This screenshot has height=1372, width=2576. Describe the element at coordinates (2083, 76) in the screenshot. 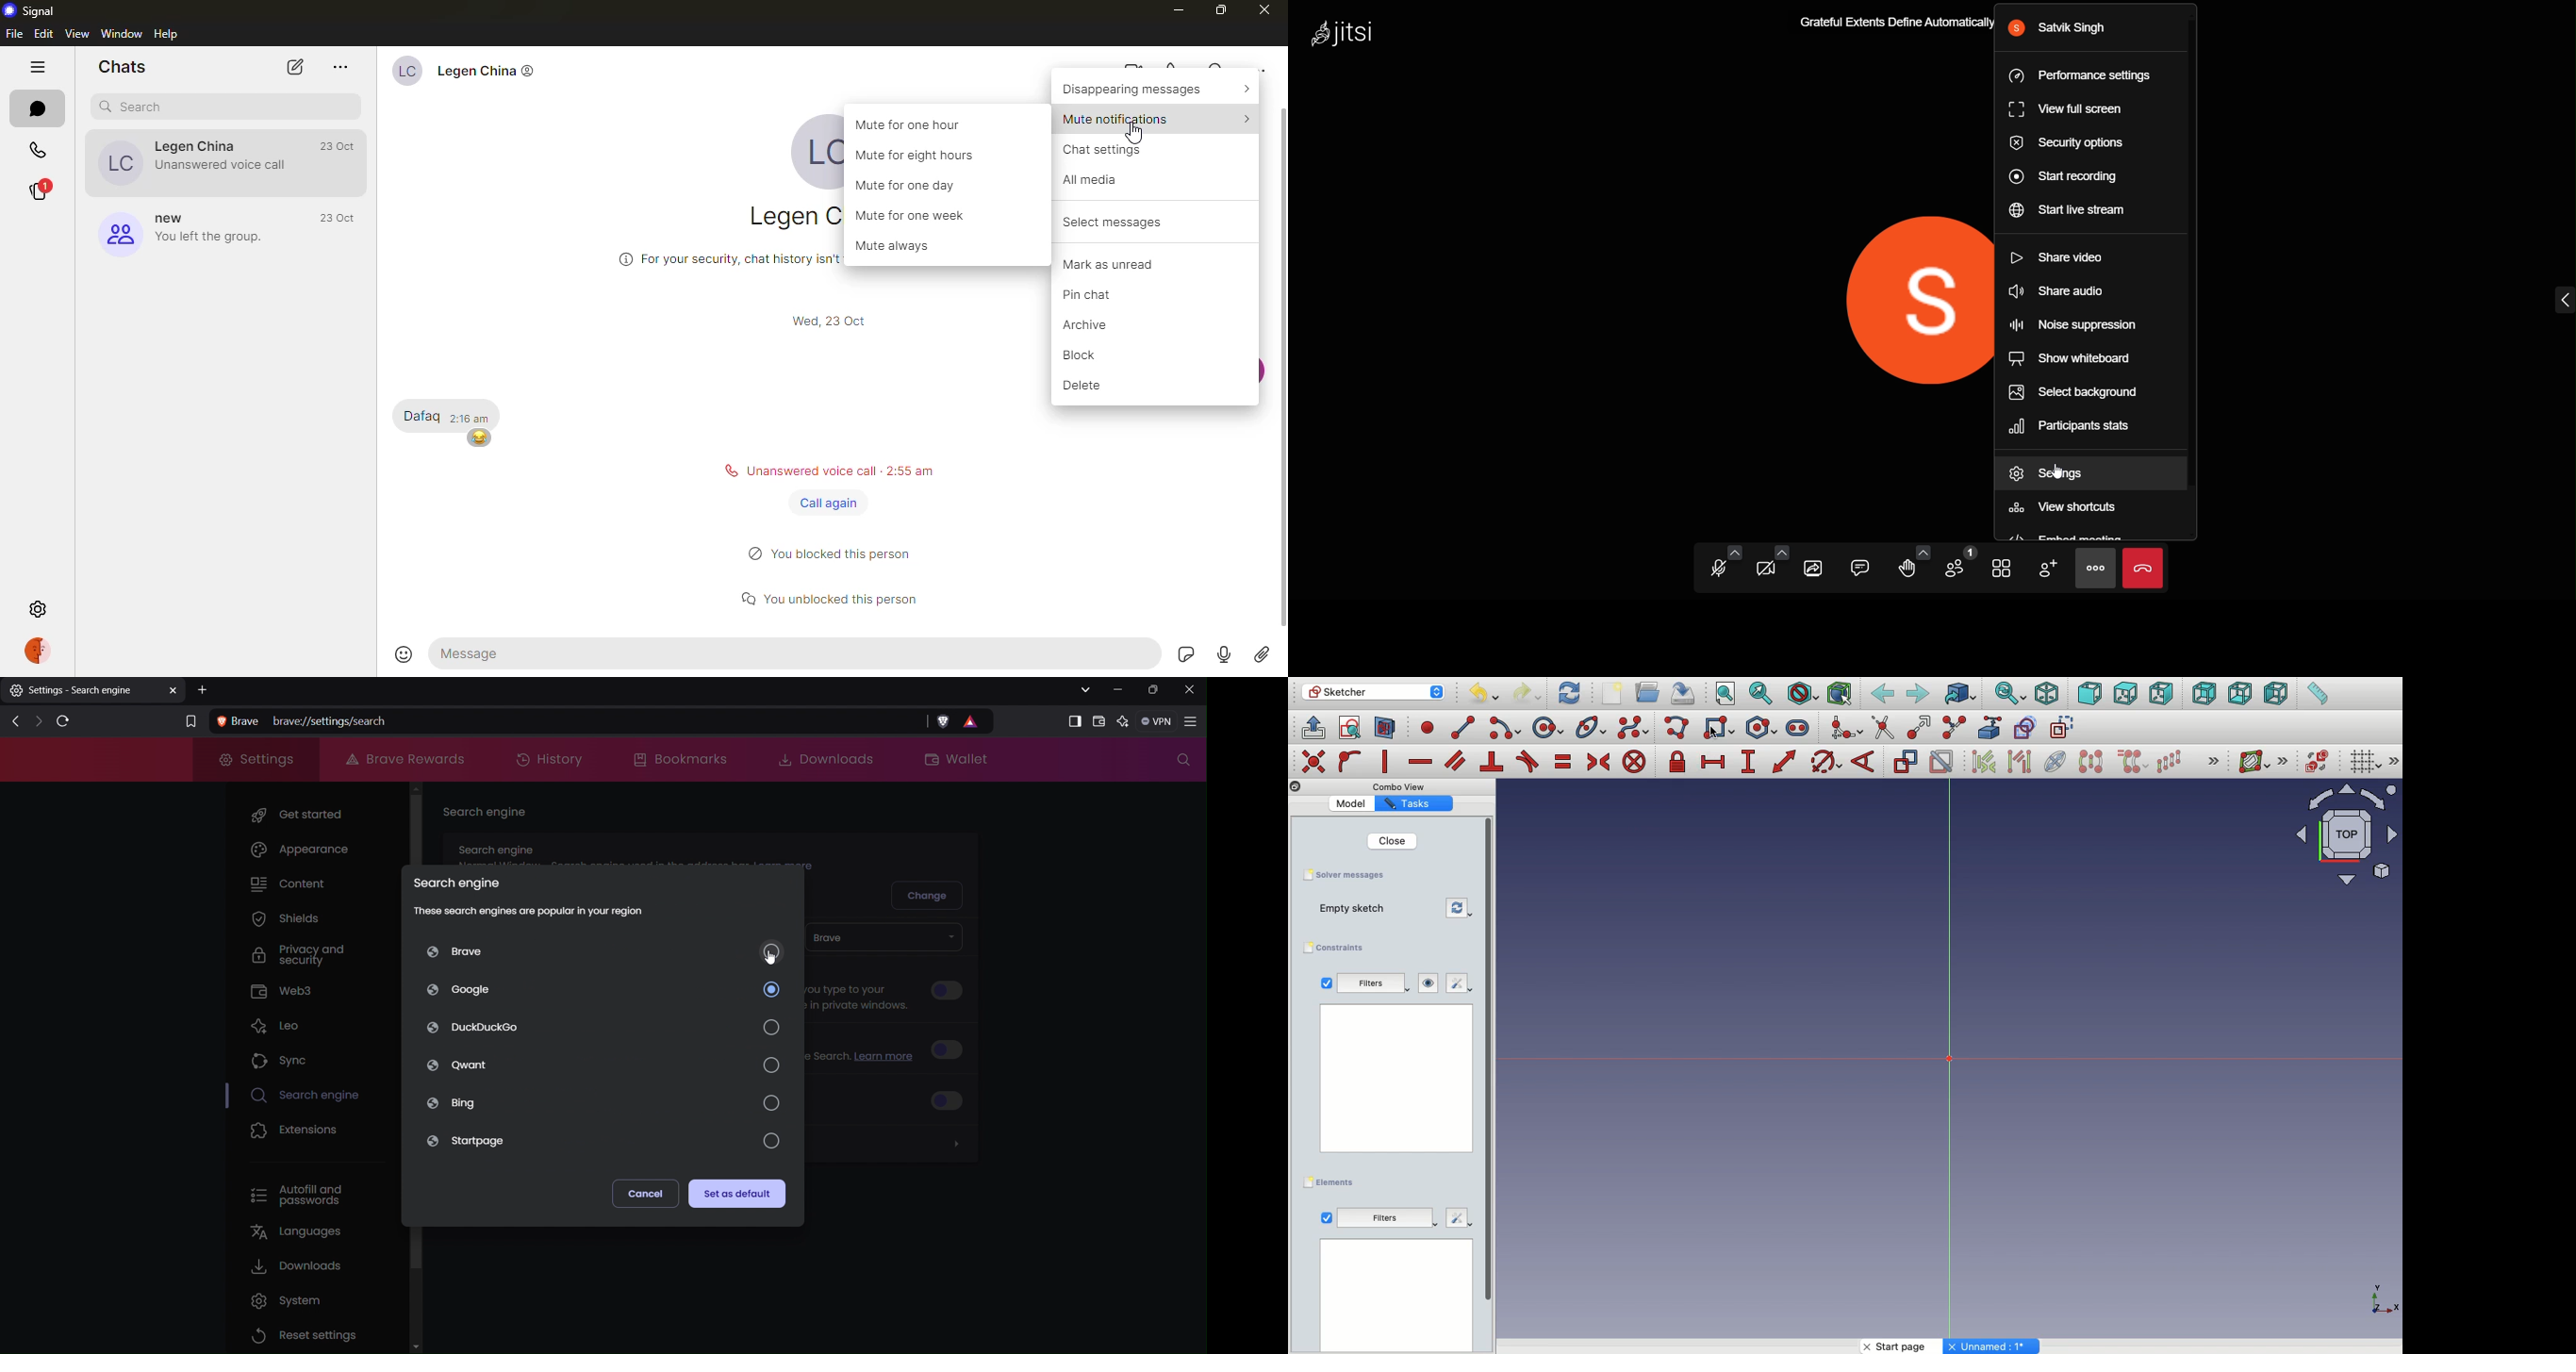

I see `performance setting` at that location.